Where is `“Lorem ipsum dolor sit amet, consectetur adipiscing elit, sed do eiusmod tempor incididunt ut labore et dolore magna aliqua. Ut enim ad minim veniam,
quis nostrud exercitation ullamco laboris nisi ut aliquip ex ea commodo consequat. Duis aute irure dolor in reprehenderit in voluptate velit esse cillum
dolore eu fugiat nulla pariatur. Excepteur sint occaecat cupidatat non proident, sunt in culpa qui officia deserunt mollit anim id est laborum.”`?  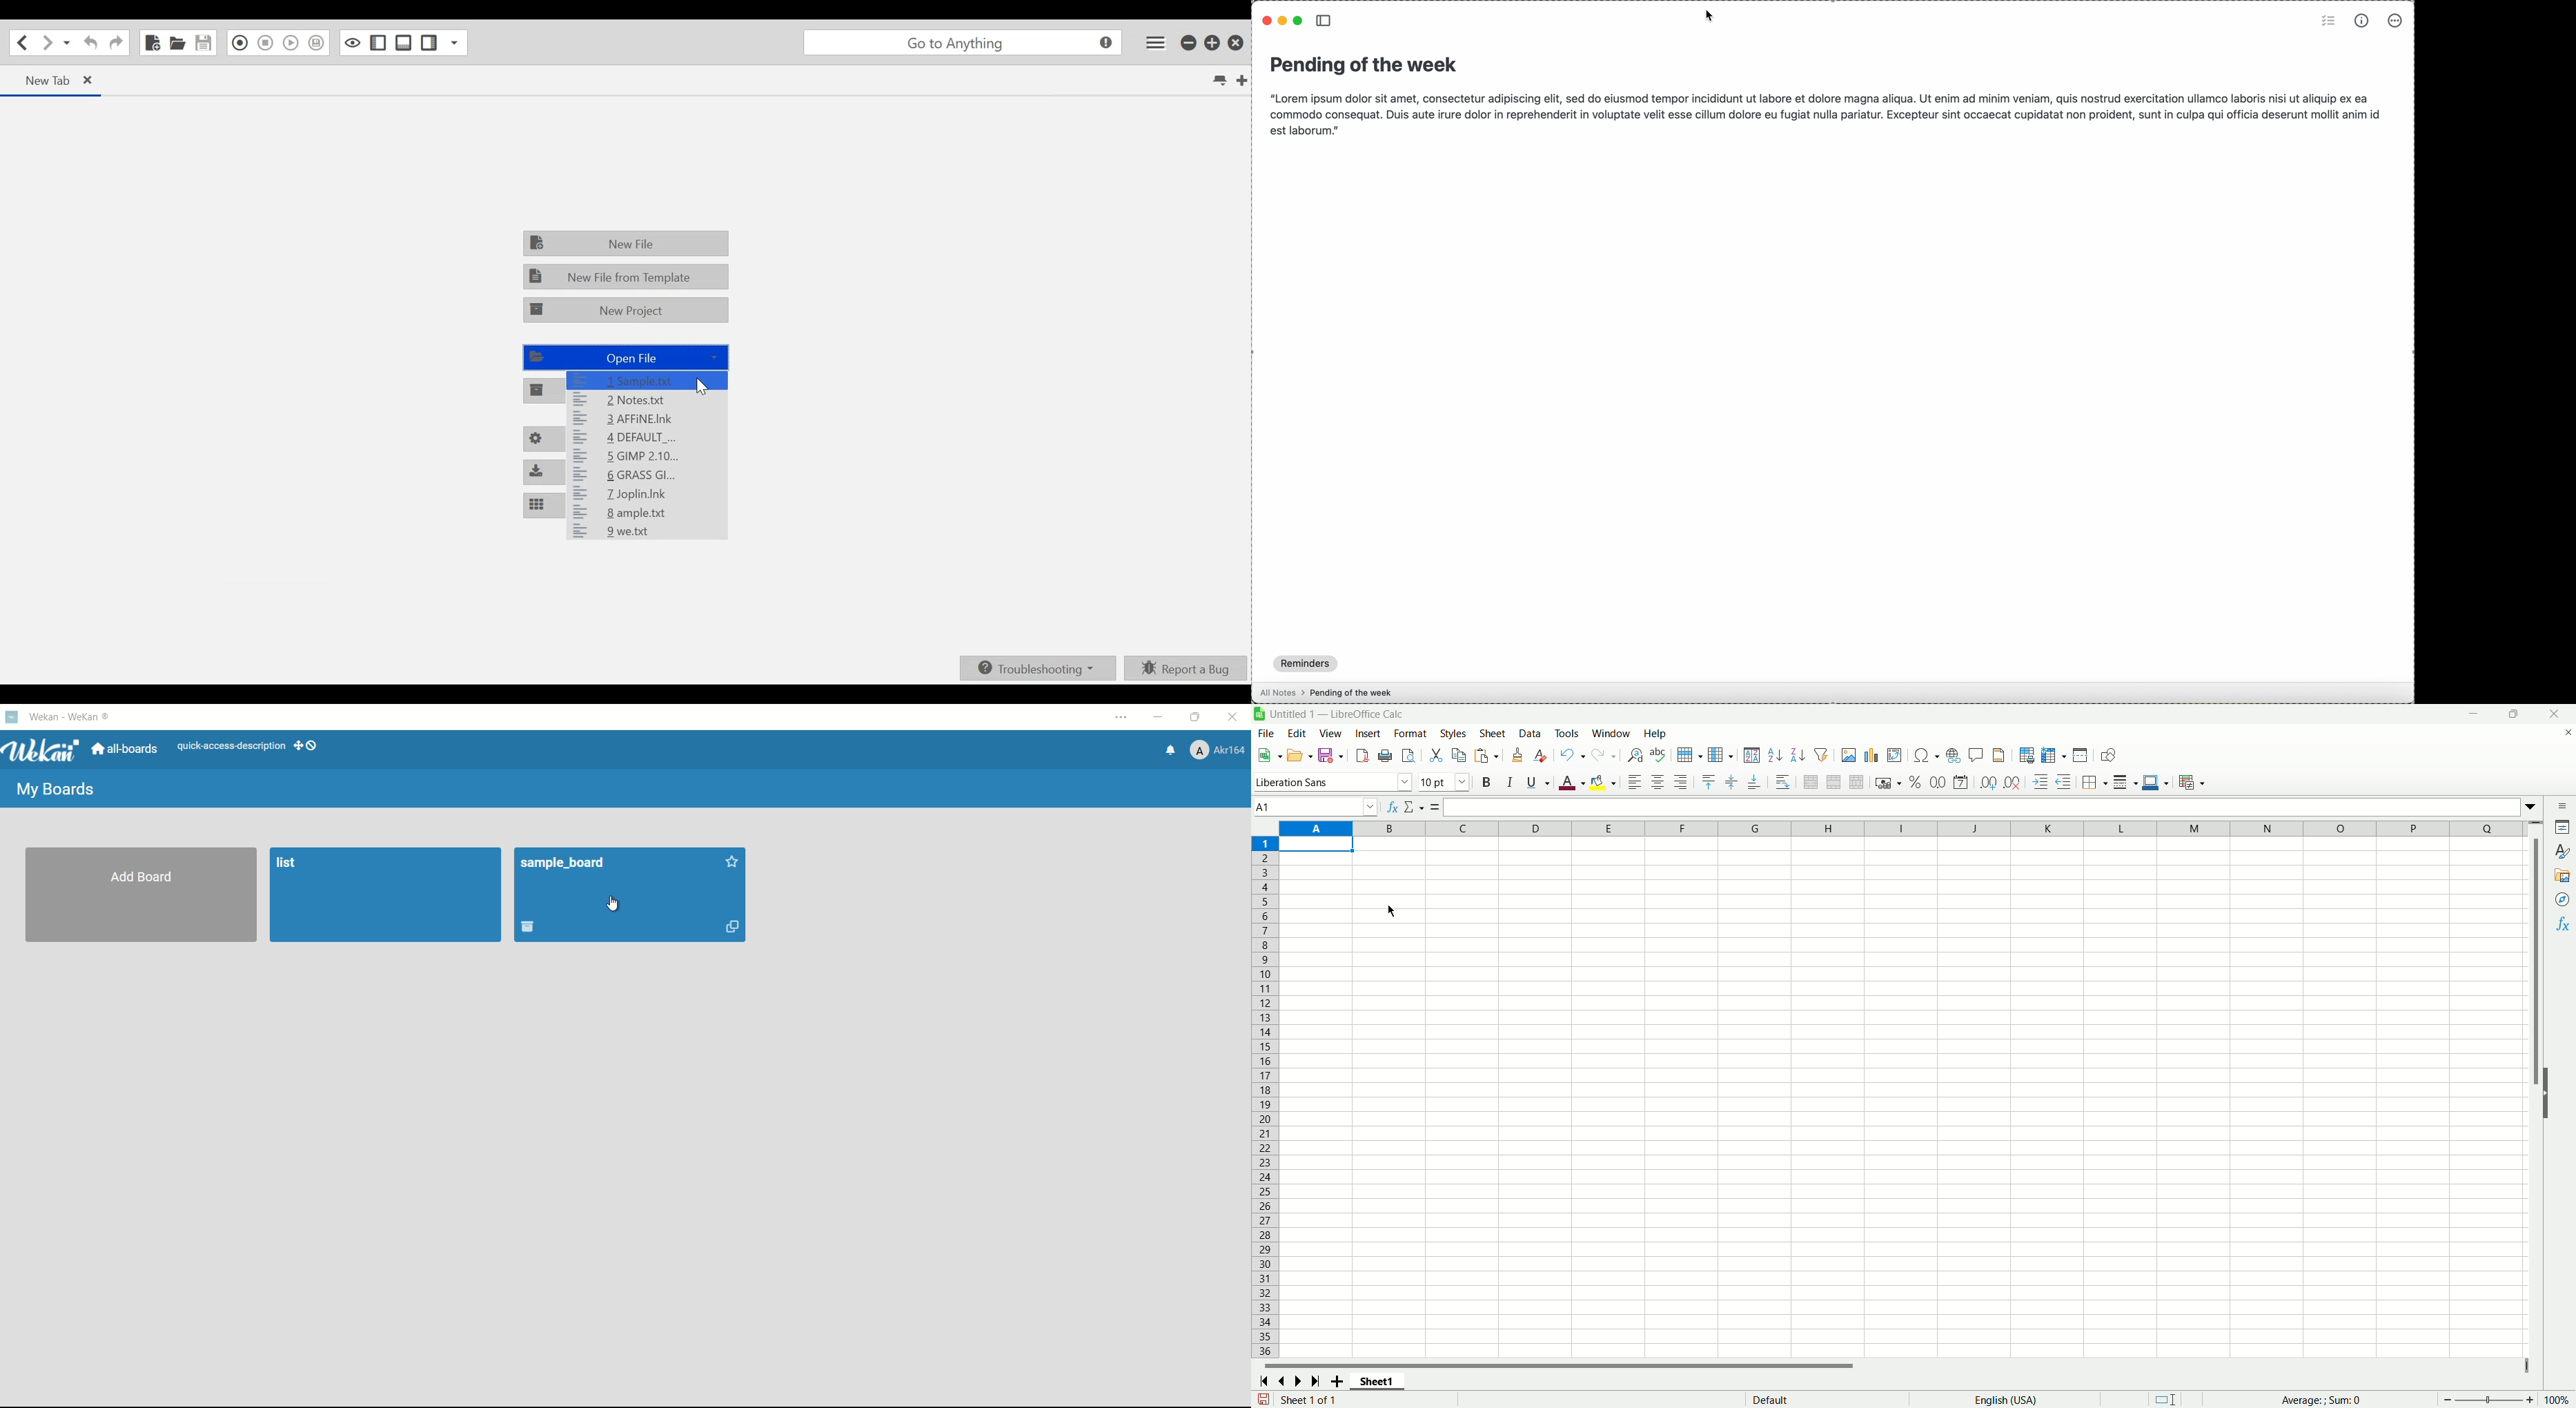
“Lorem ipsum dolor sit amet, consectetur adipiscing elit, sed do eiusmod tempor incididunt ut labore et dolore magna aliqua. Ut enim ad minim veniam,
quis nostrud exercitation ullamco laboris nisi ut aliquip ex ea commodo consequat. Duis aute irure dolor in reprehenderit in voluptate velit esse cillum
dolore eu fugiat nulla pariatur. Excepteur sint occaecat cupidatat non proident, sunt in culpa qui officia deserunt mollit anim id est laborum.” is located at coordinates (1827, 113).